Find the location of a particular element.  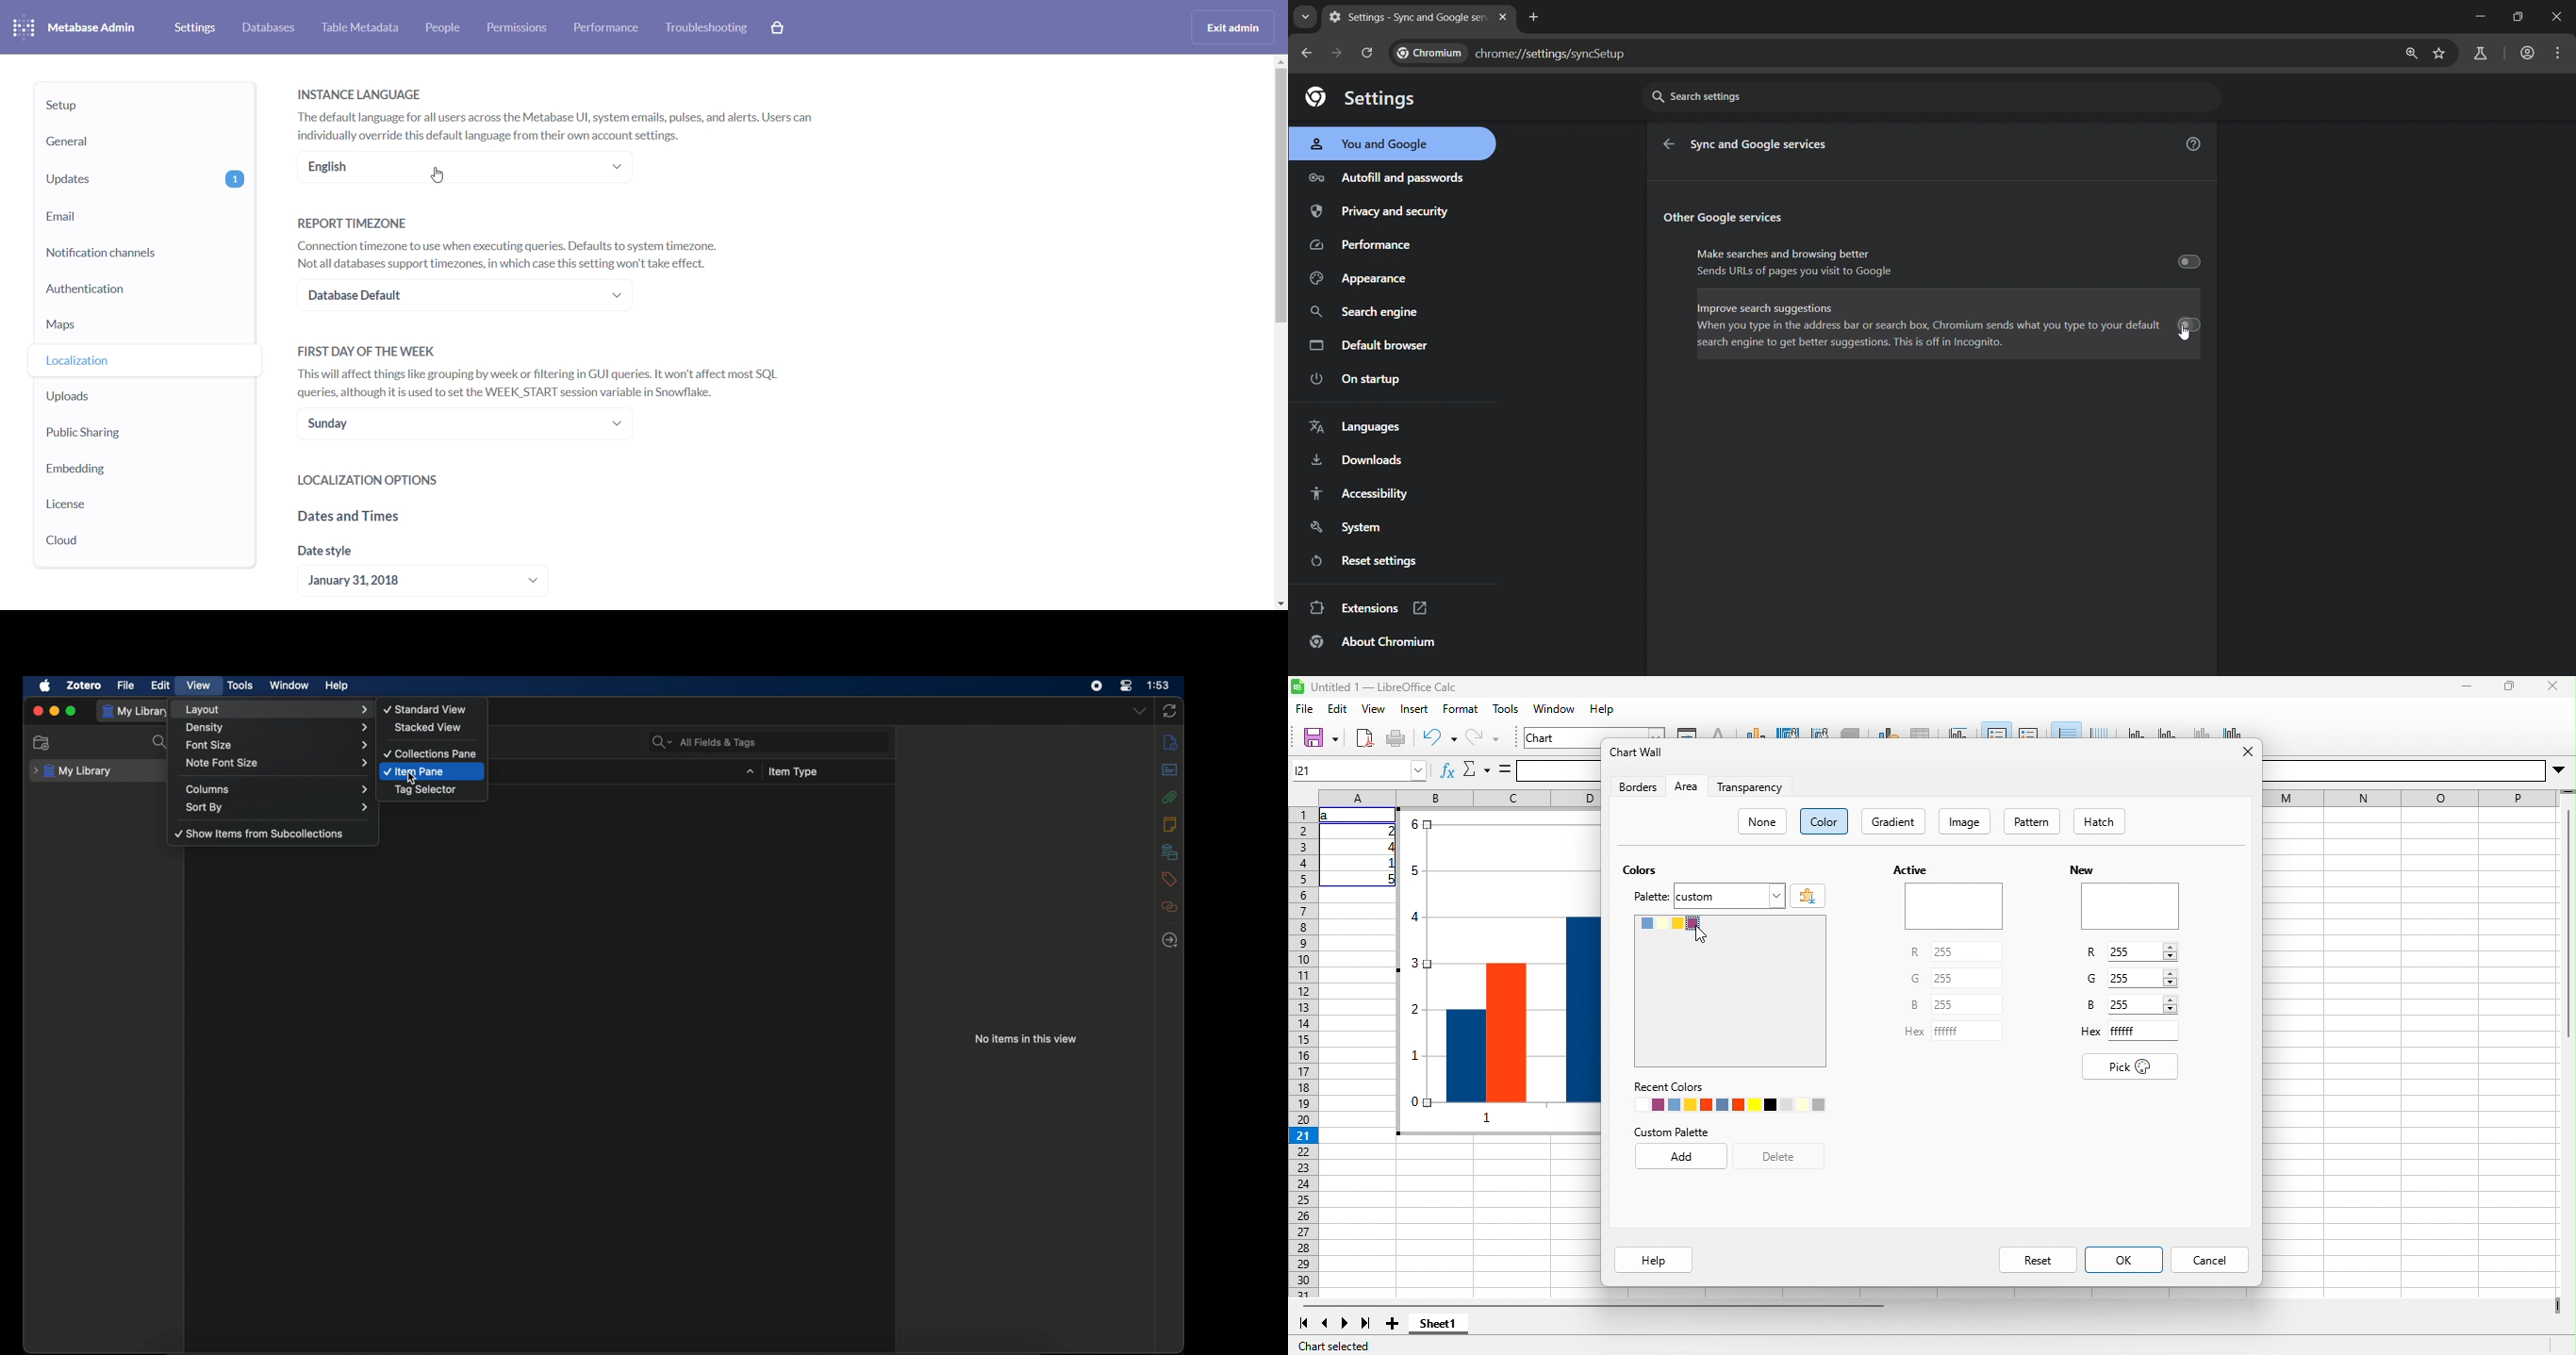

chart wall is located at coordinates (1638, 752).